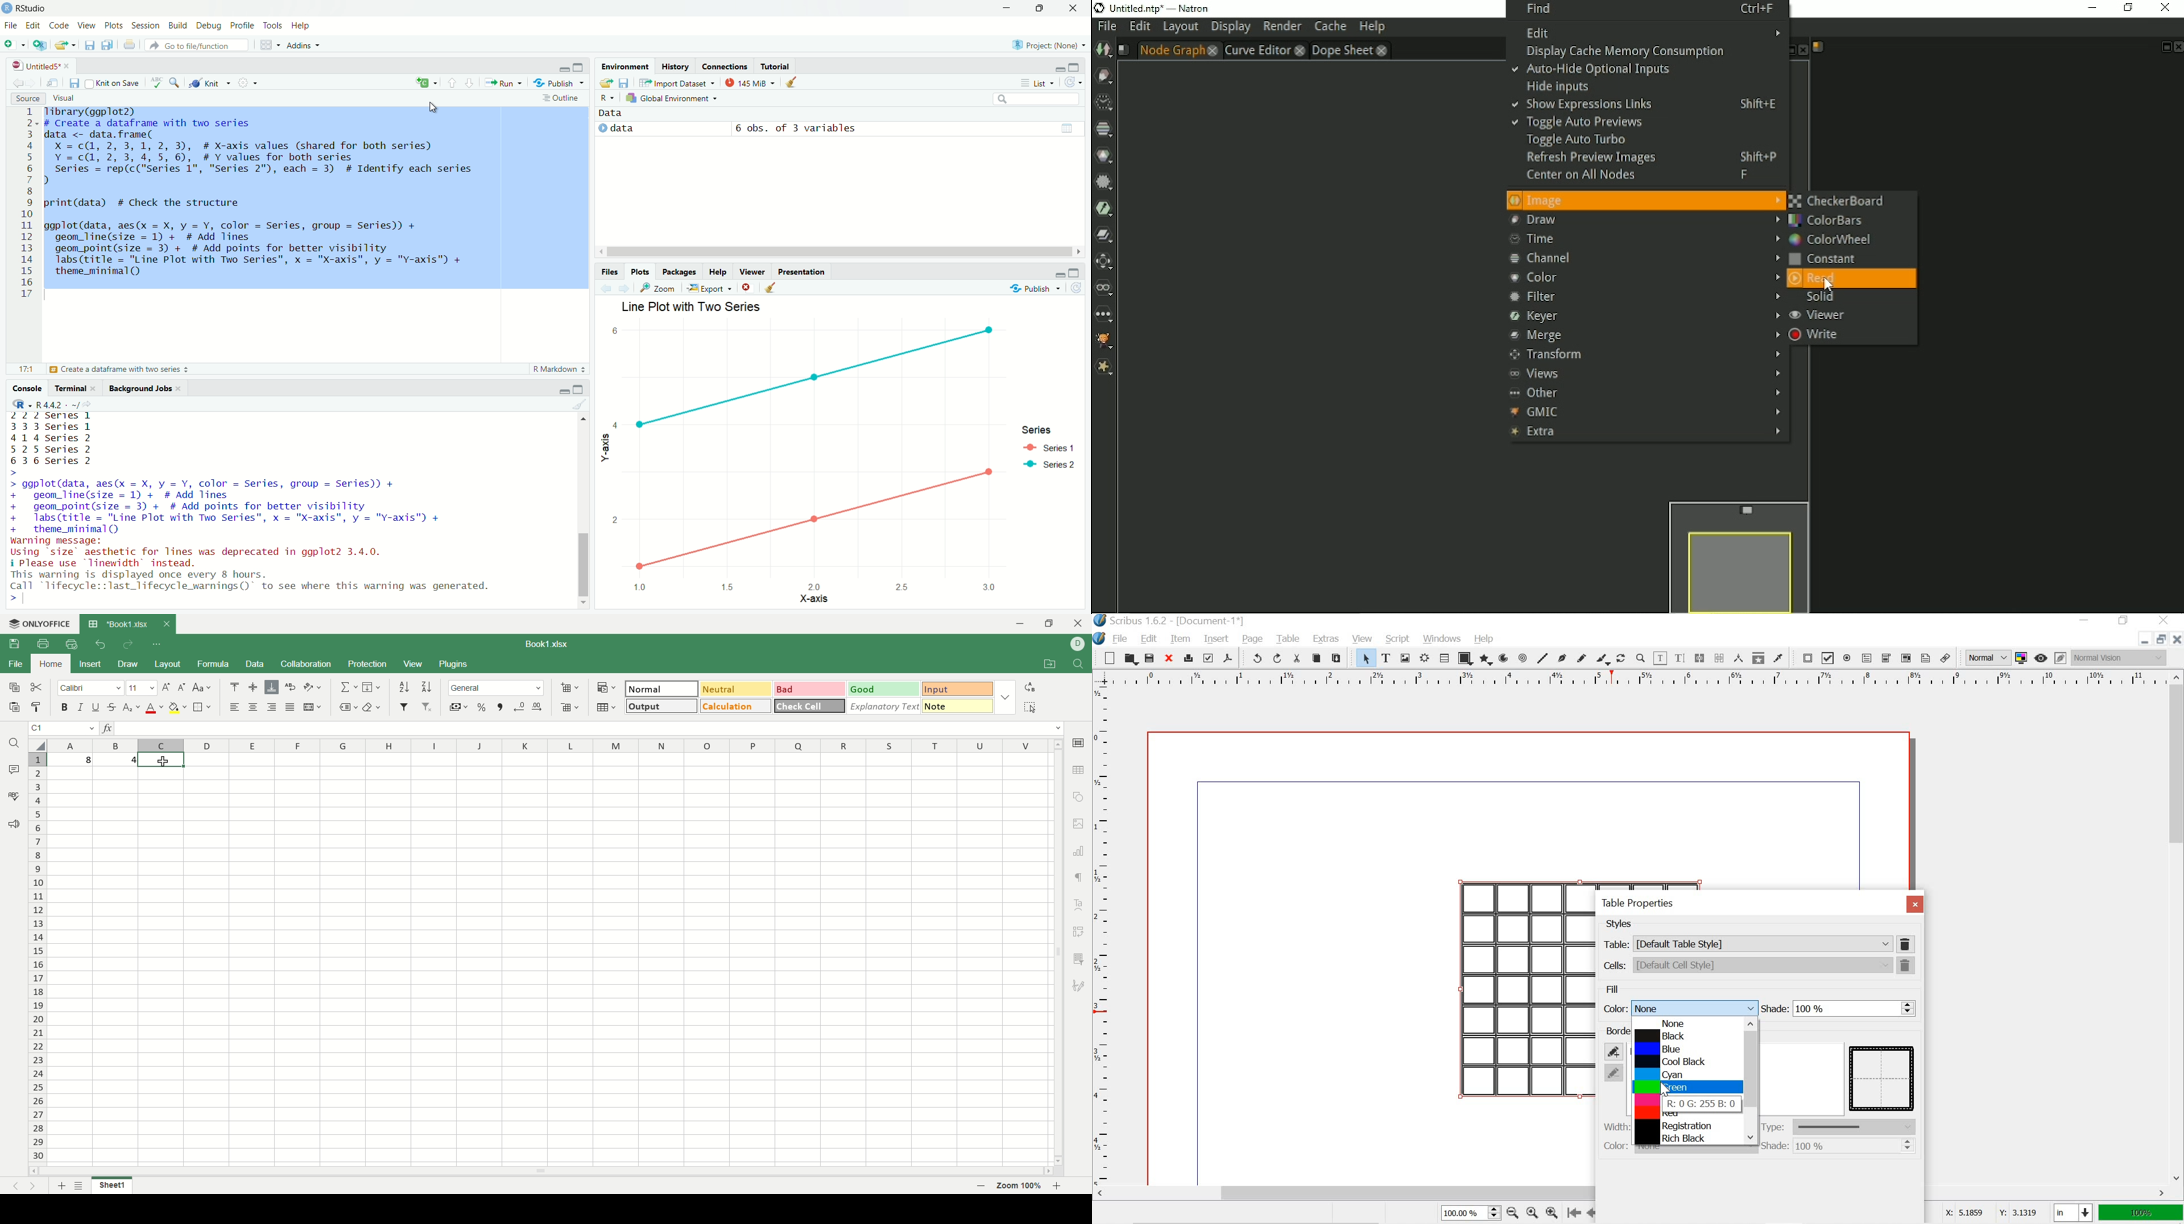  Describe the element at coordinates (53, 83) in the screenshot. I see `Show in new window` at that location.